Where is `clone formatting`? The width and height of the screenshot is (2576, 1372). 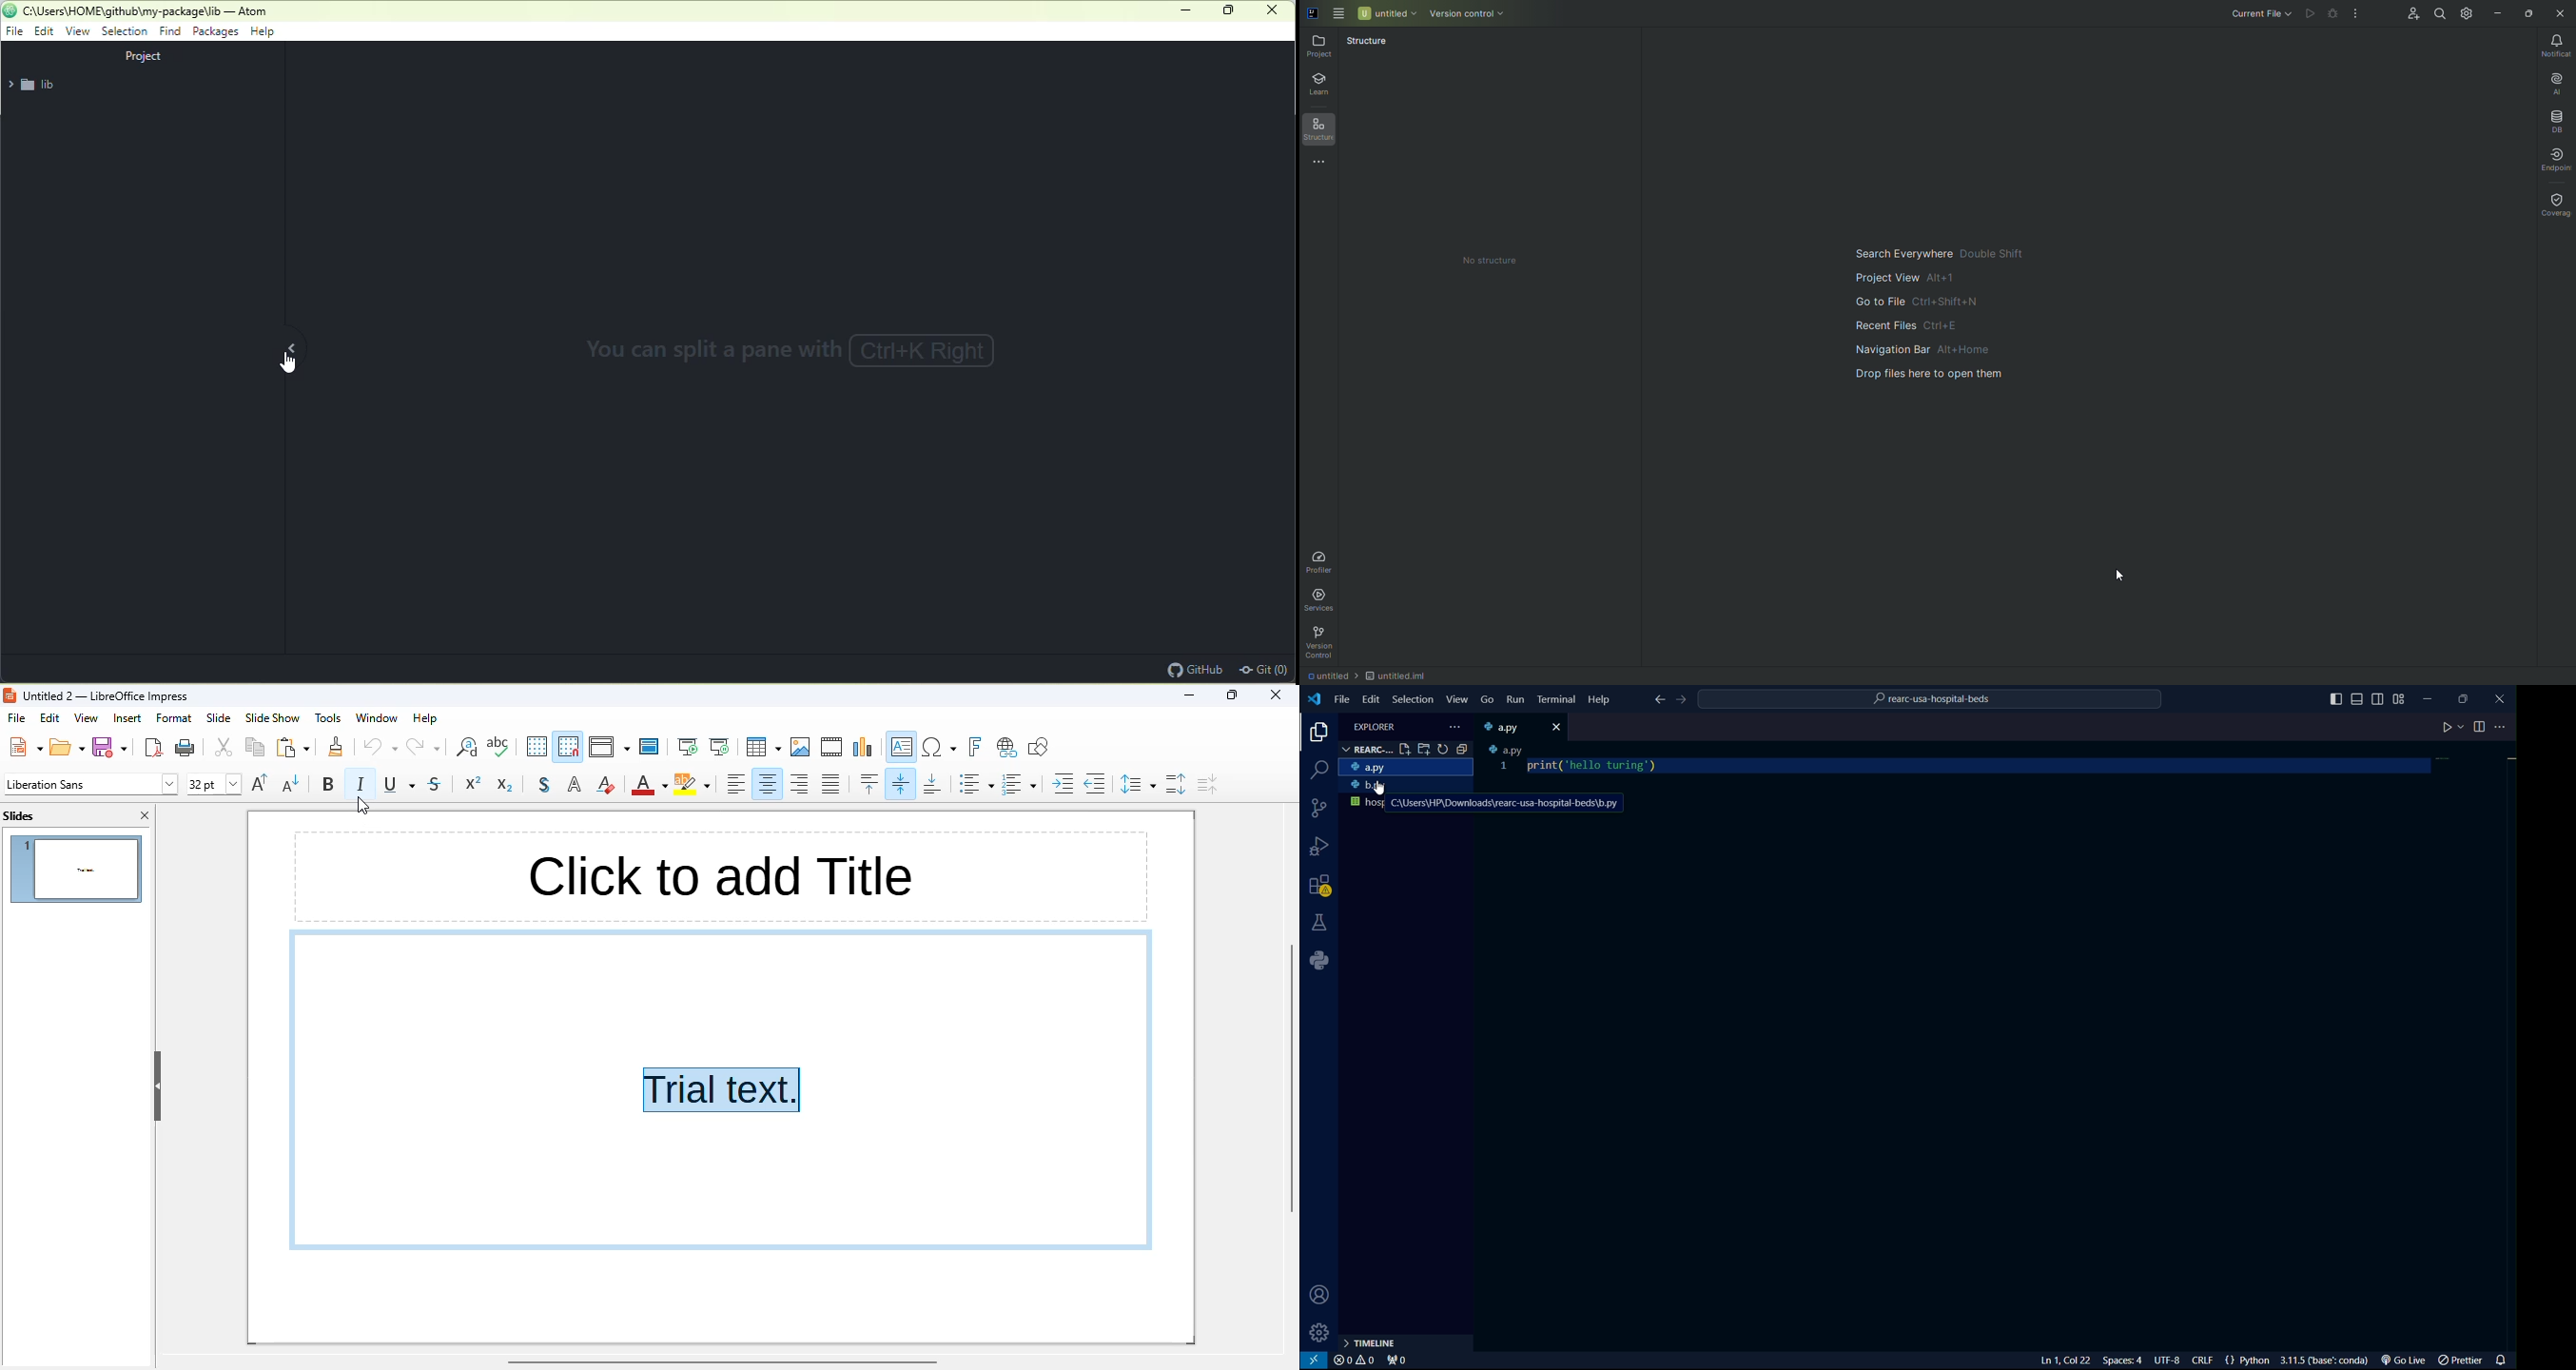
clone formatting is located at coordinates (336, 746).